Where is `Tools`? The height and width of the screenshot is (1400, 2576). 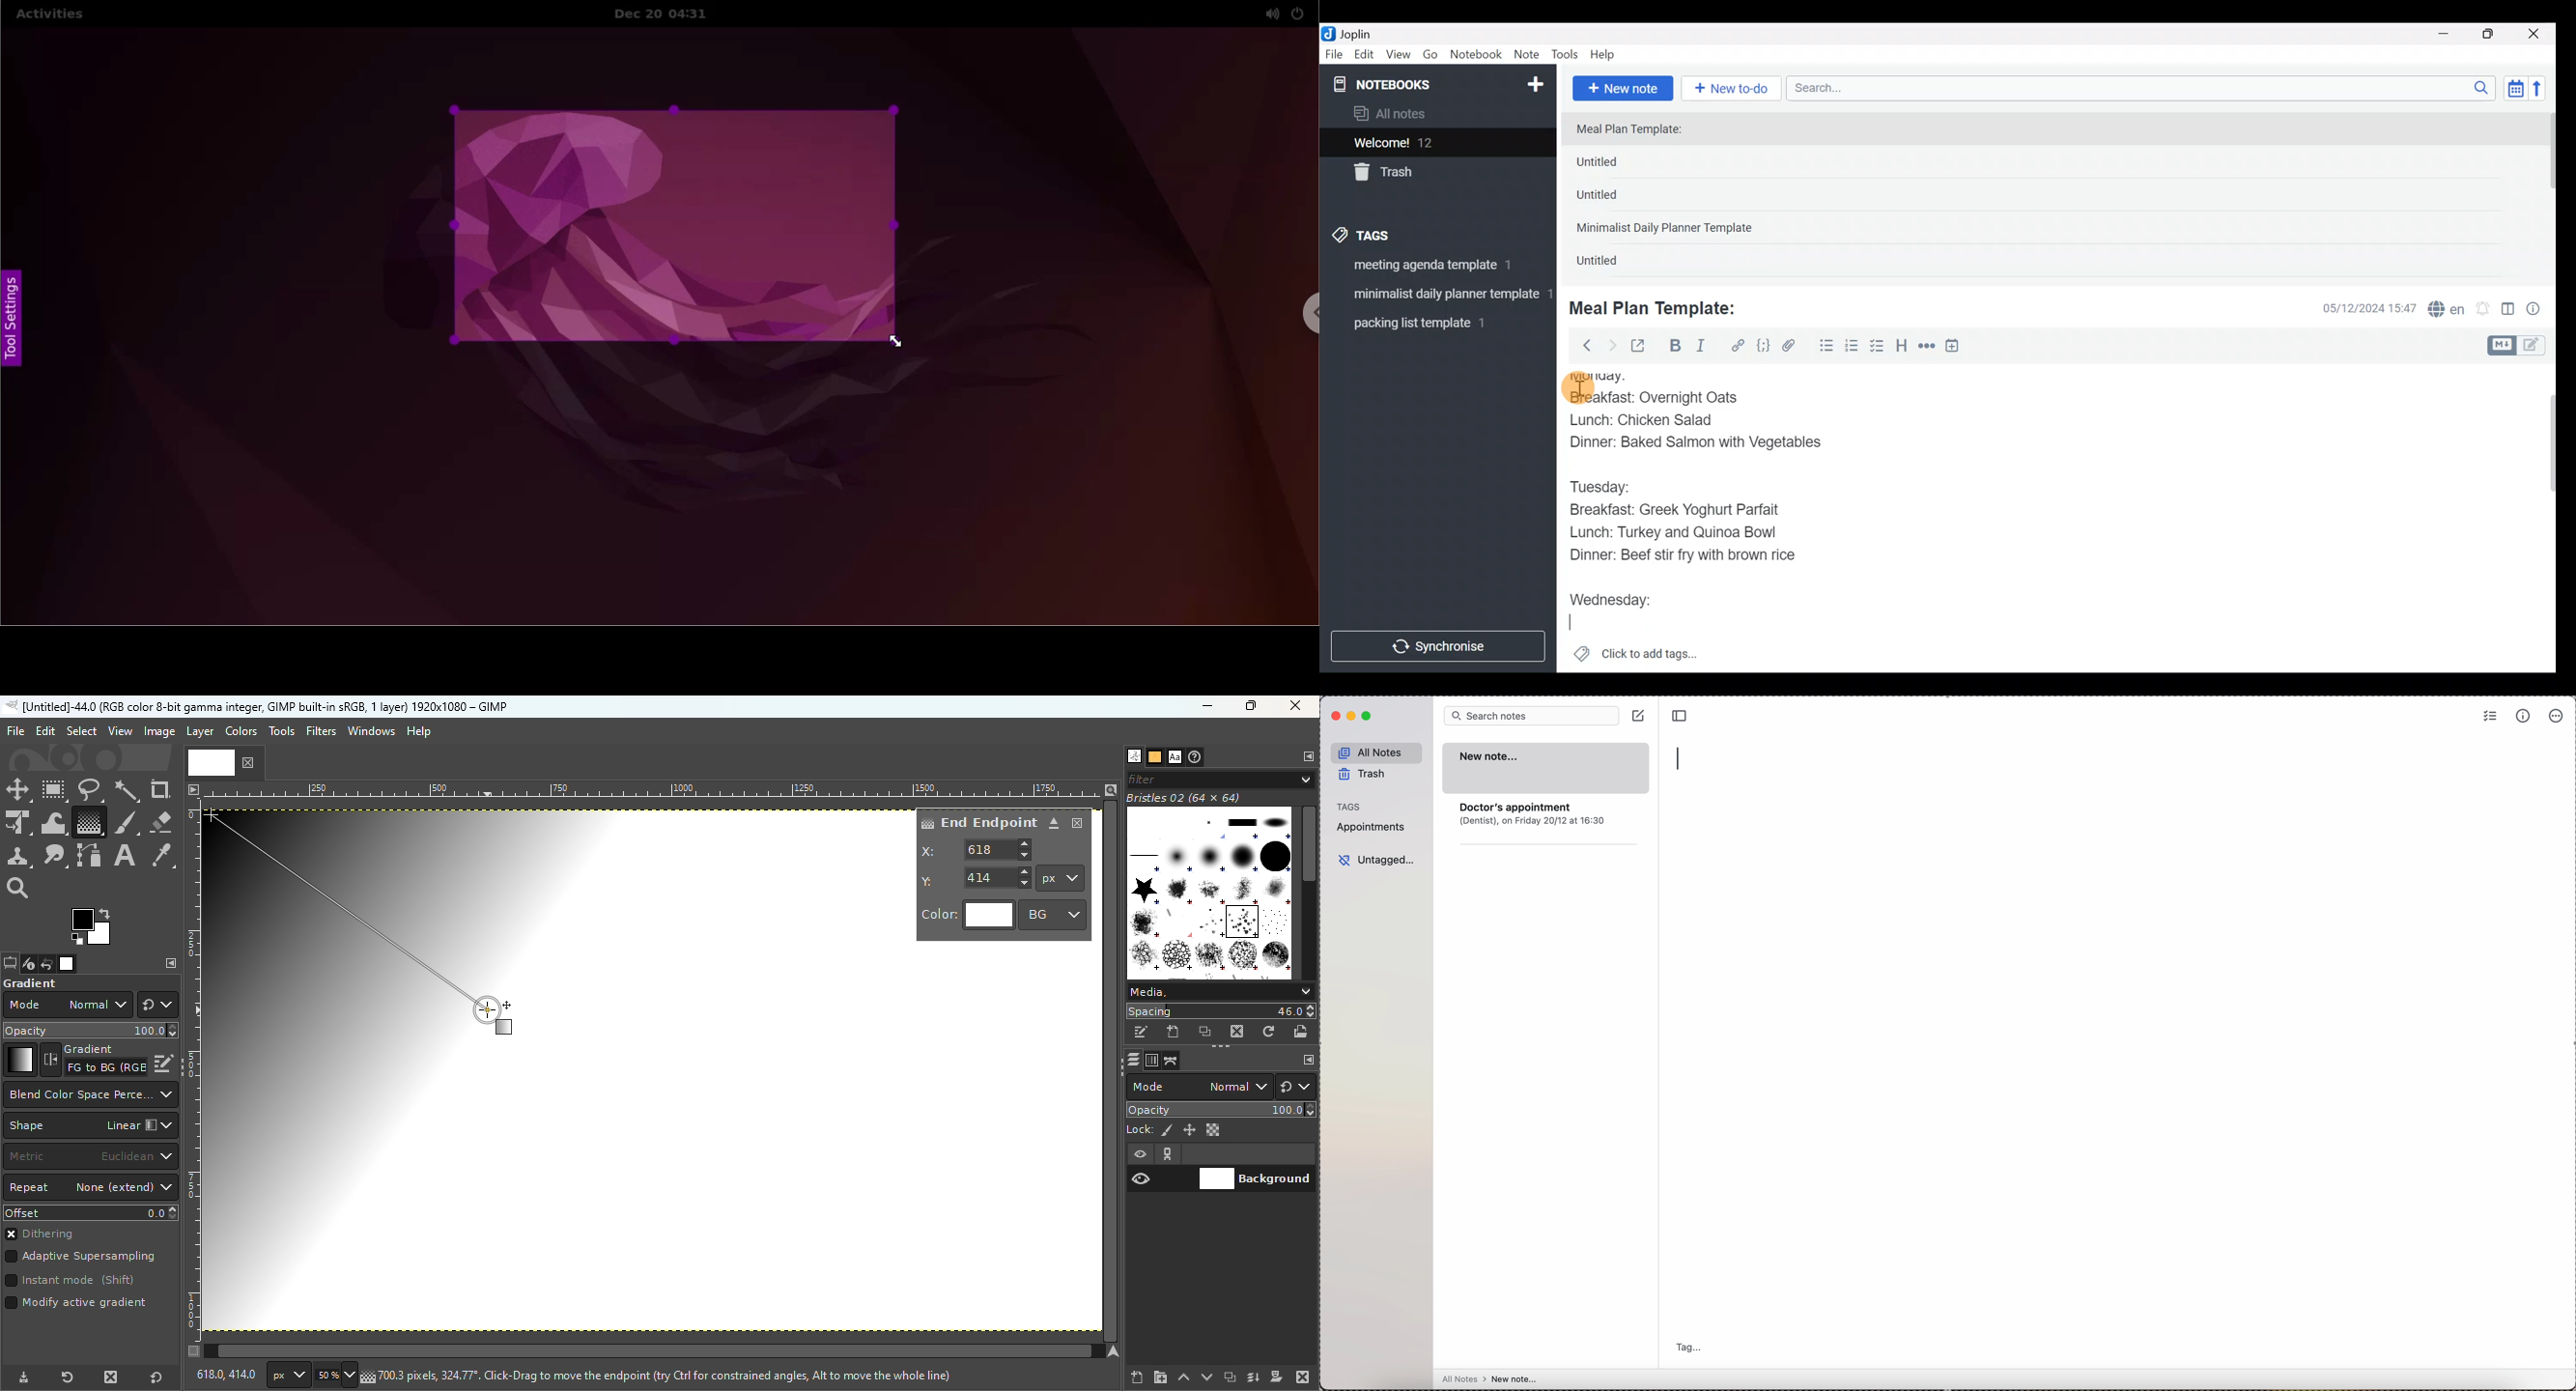
Tools is located at coordinates (1565, 55).